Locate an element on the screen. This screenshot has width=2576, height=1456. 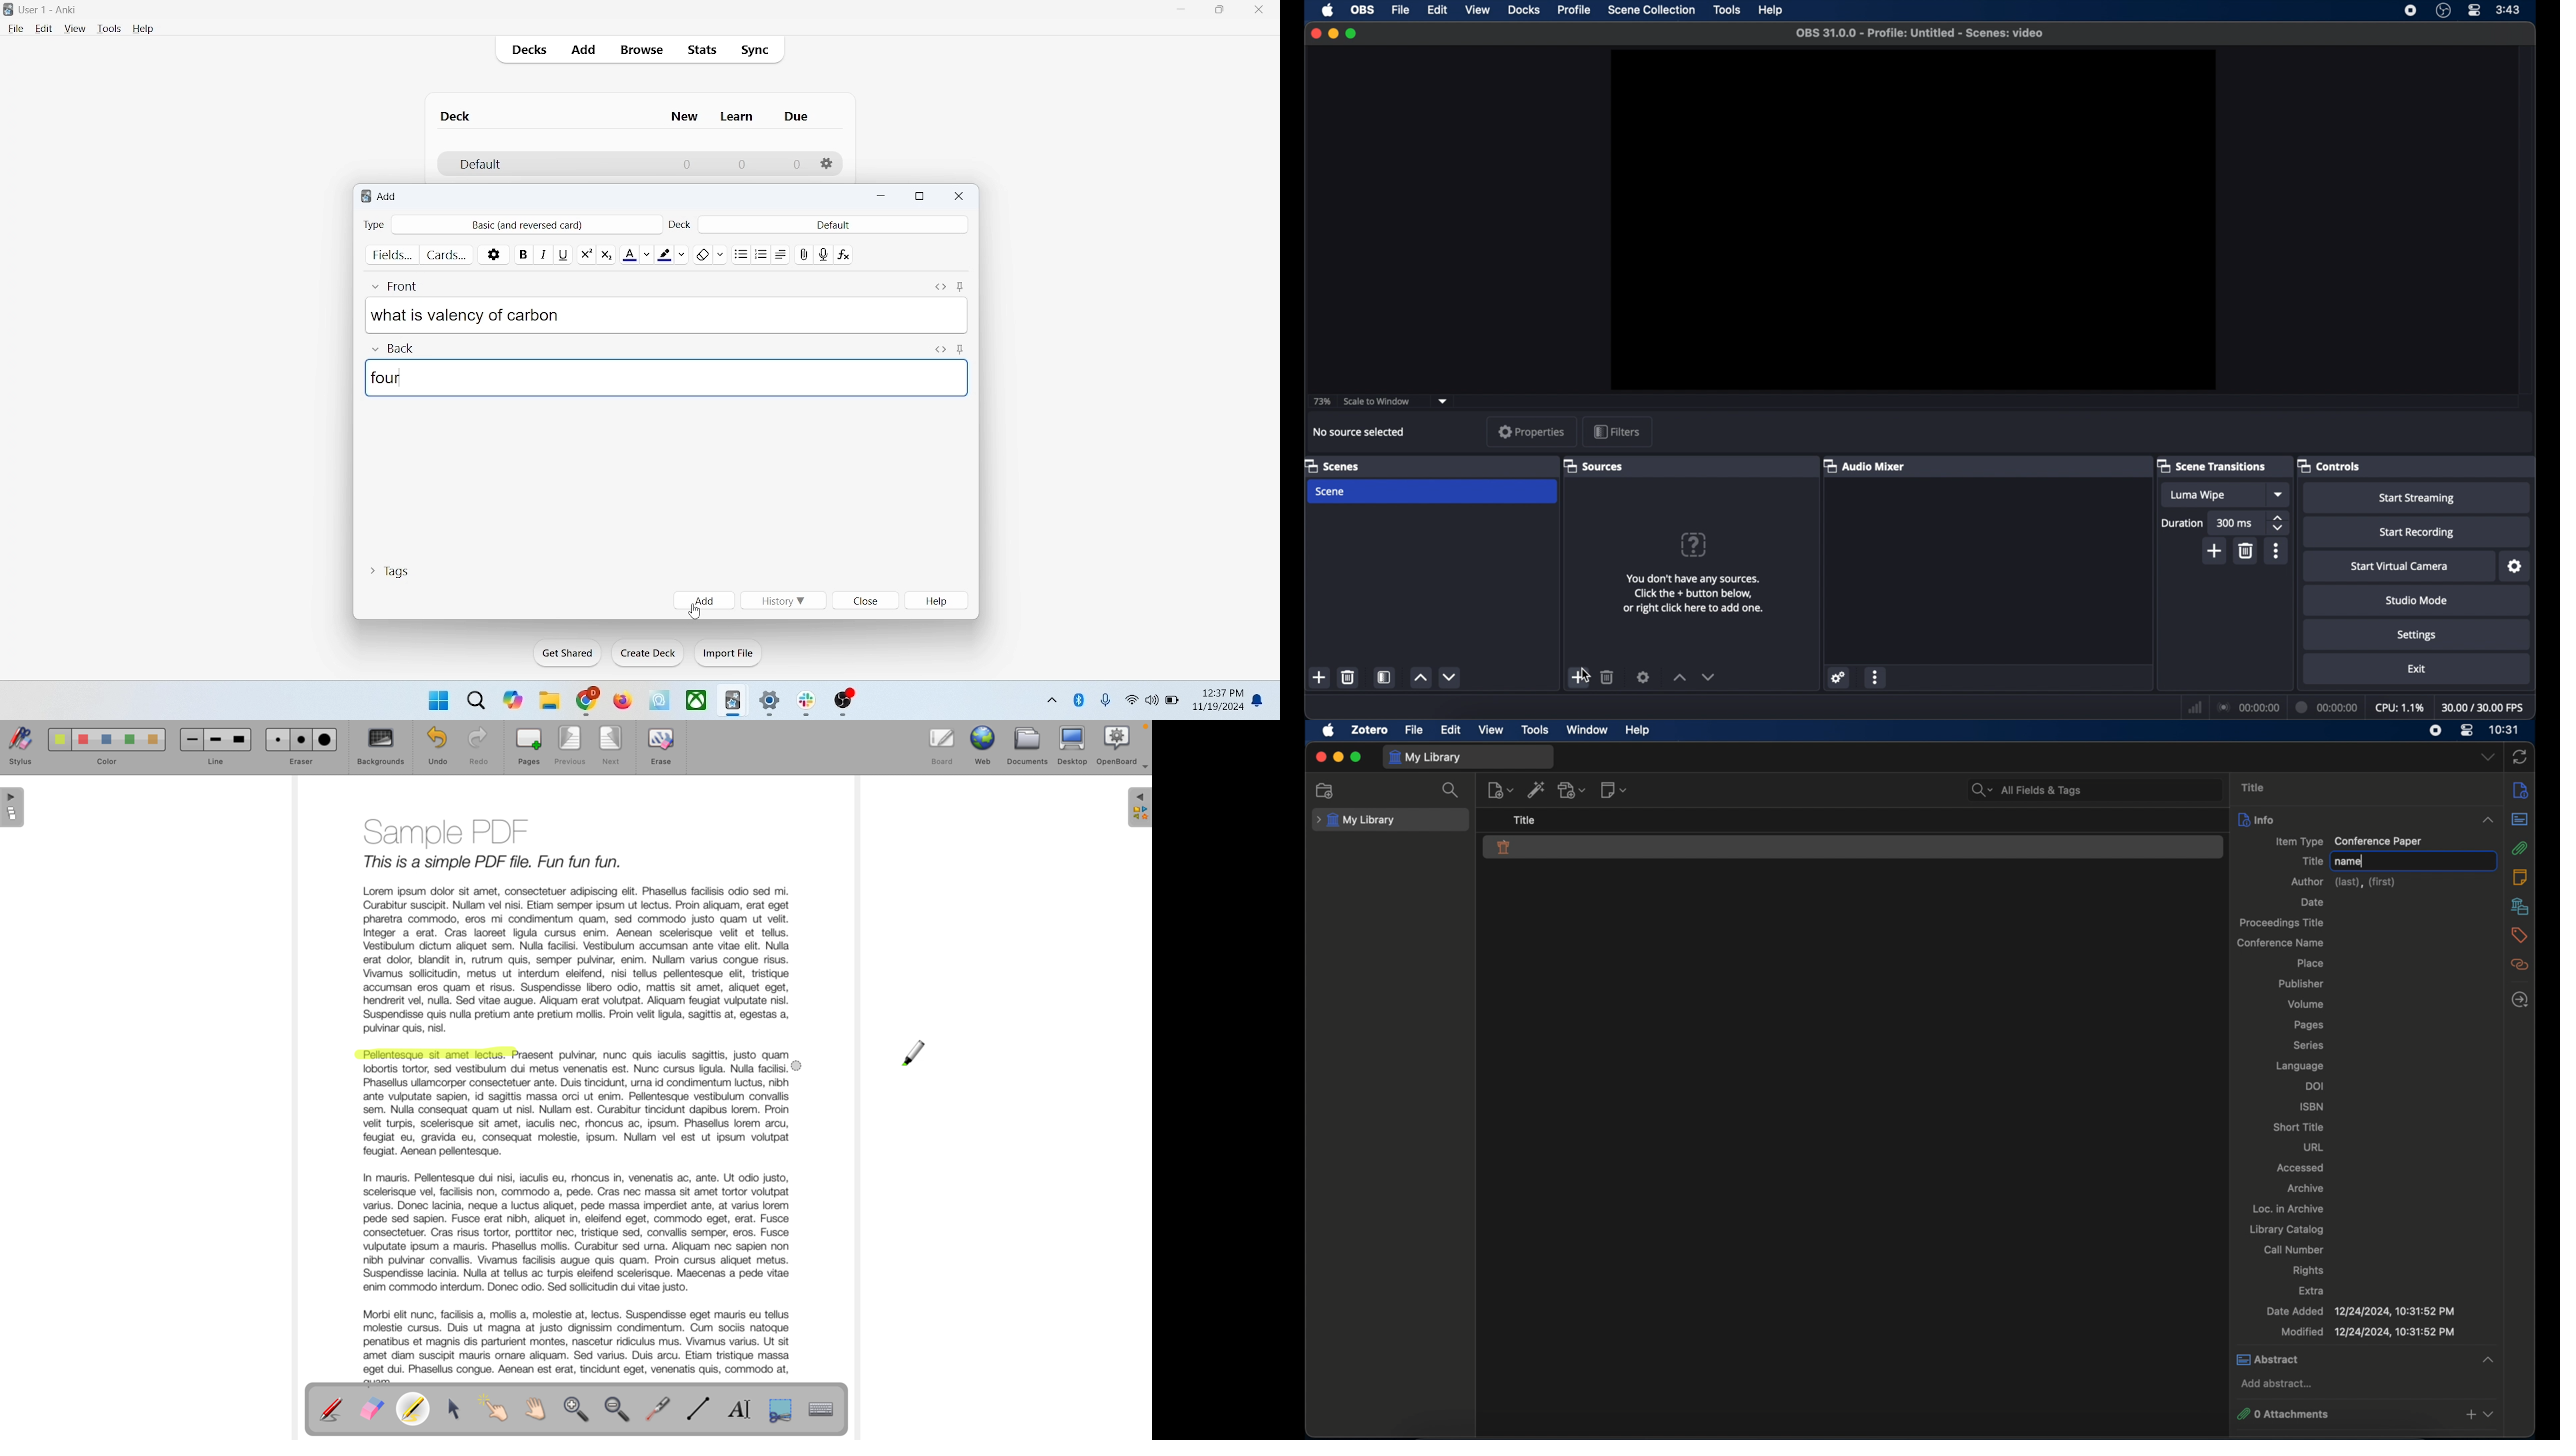
HTML editor is located at coordinates (939, 284).